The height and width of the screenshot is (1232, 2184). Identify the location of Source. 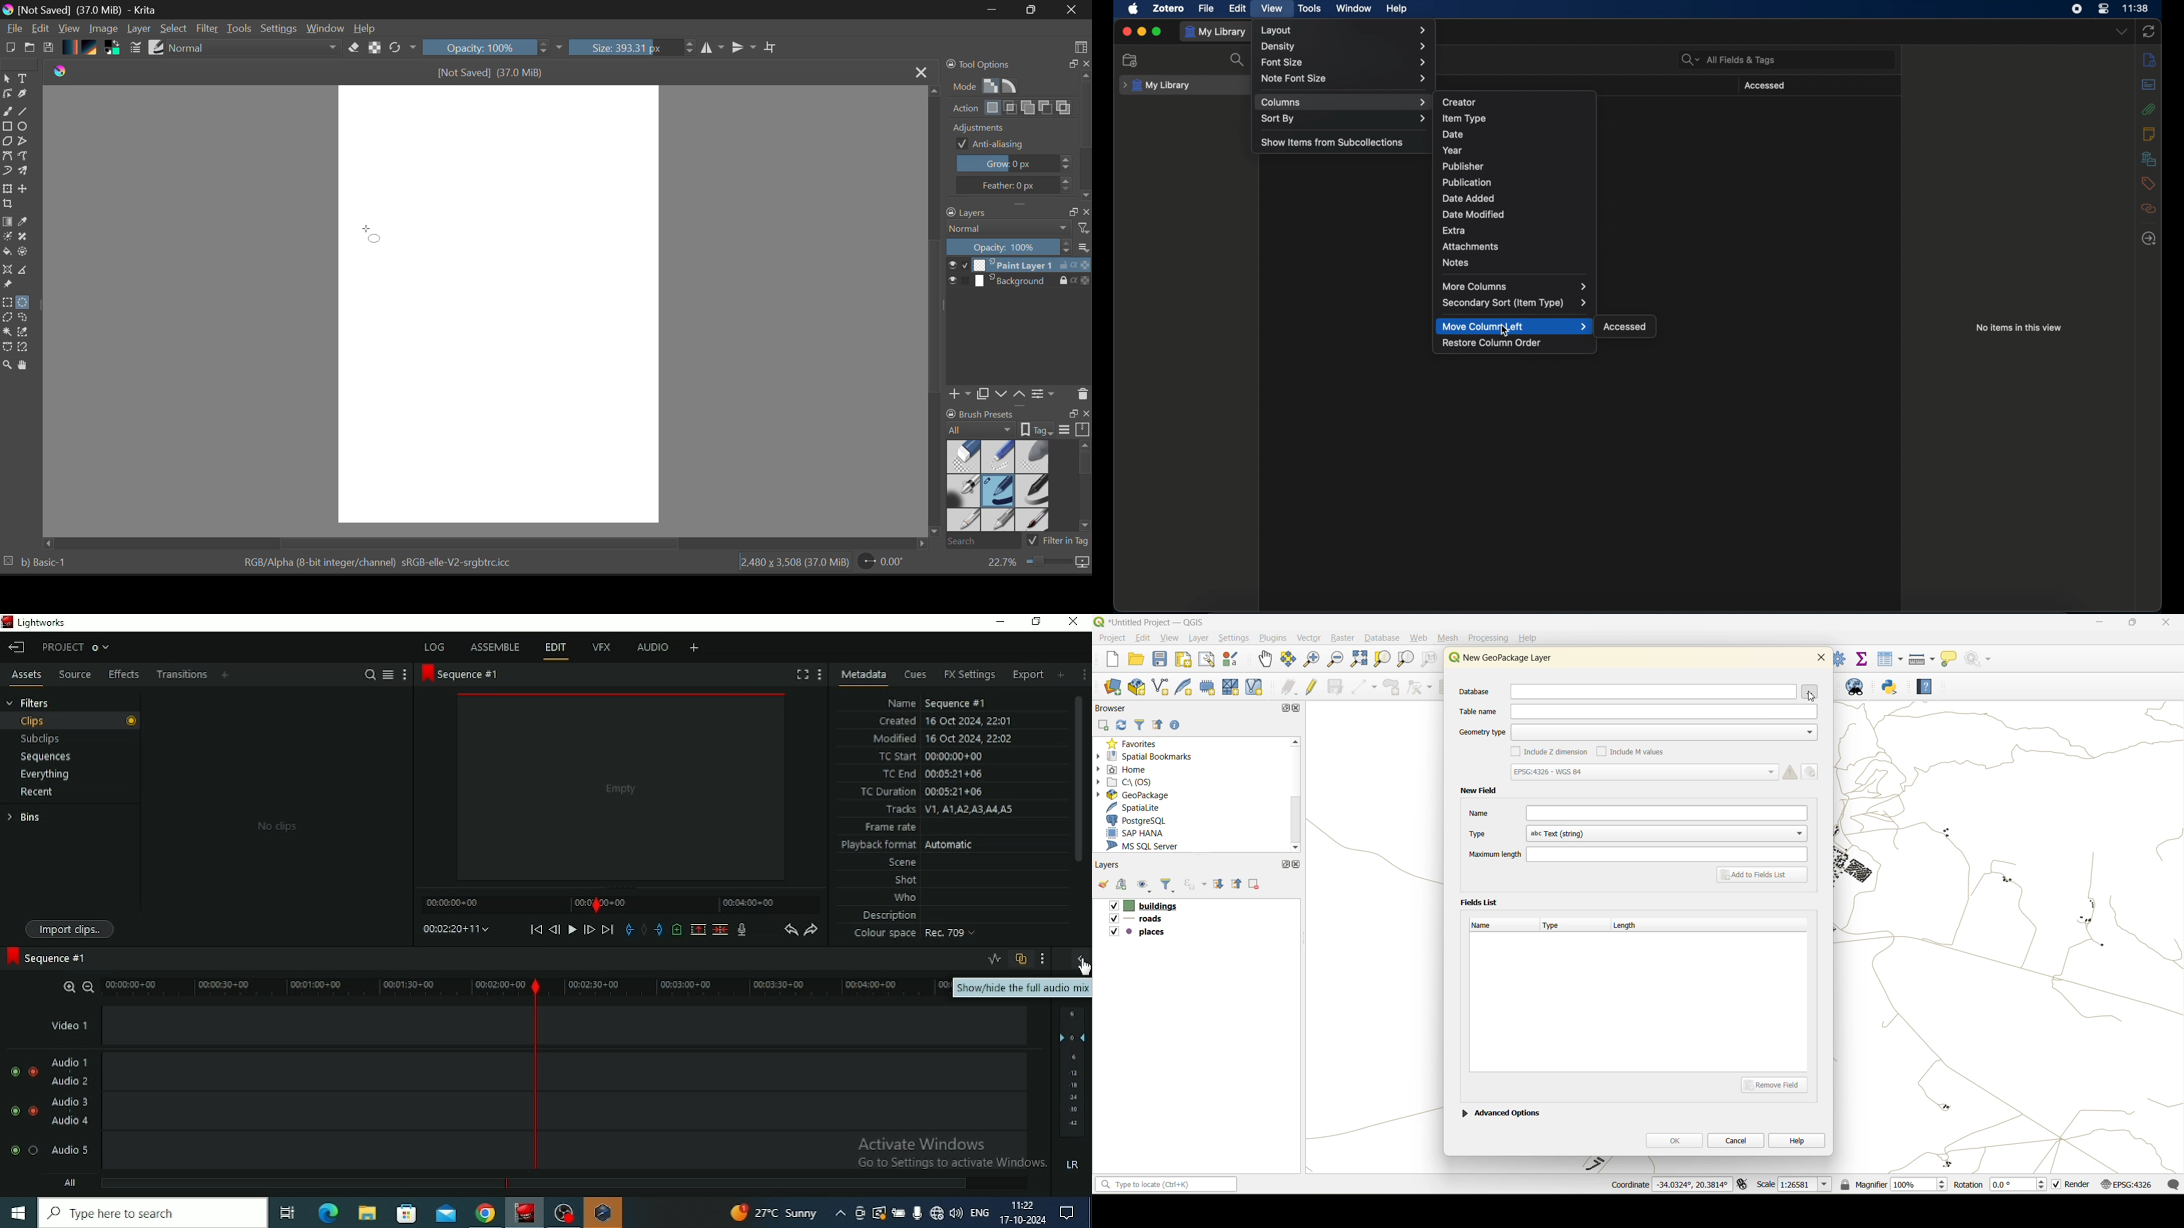
(73, 675).